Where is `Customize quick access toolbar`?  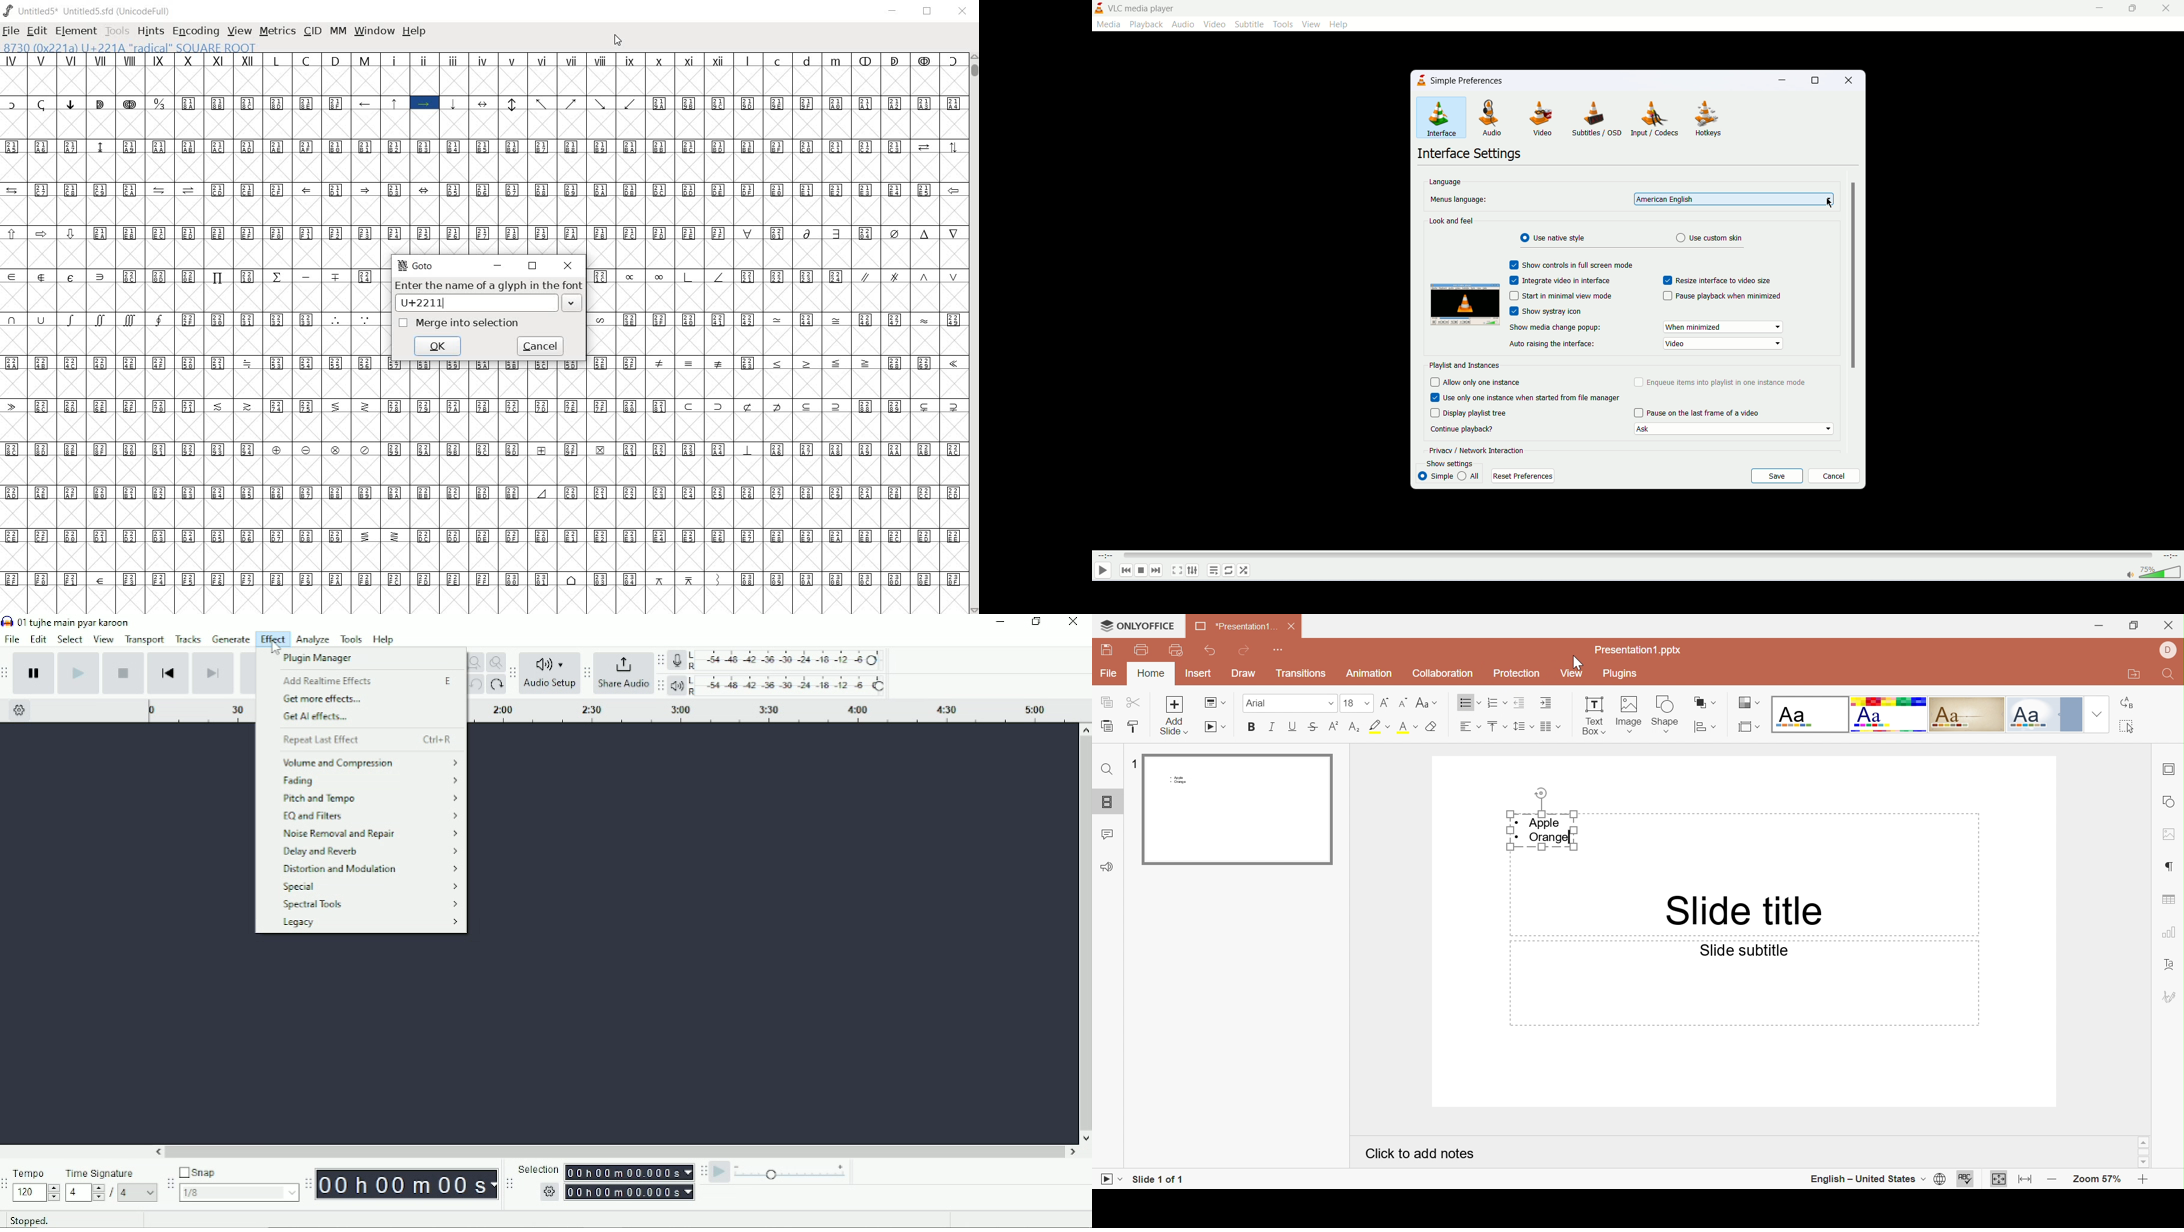
Customize quick access toolbar is located at coordinates (1281, 650).